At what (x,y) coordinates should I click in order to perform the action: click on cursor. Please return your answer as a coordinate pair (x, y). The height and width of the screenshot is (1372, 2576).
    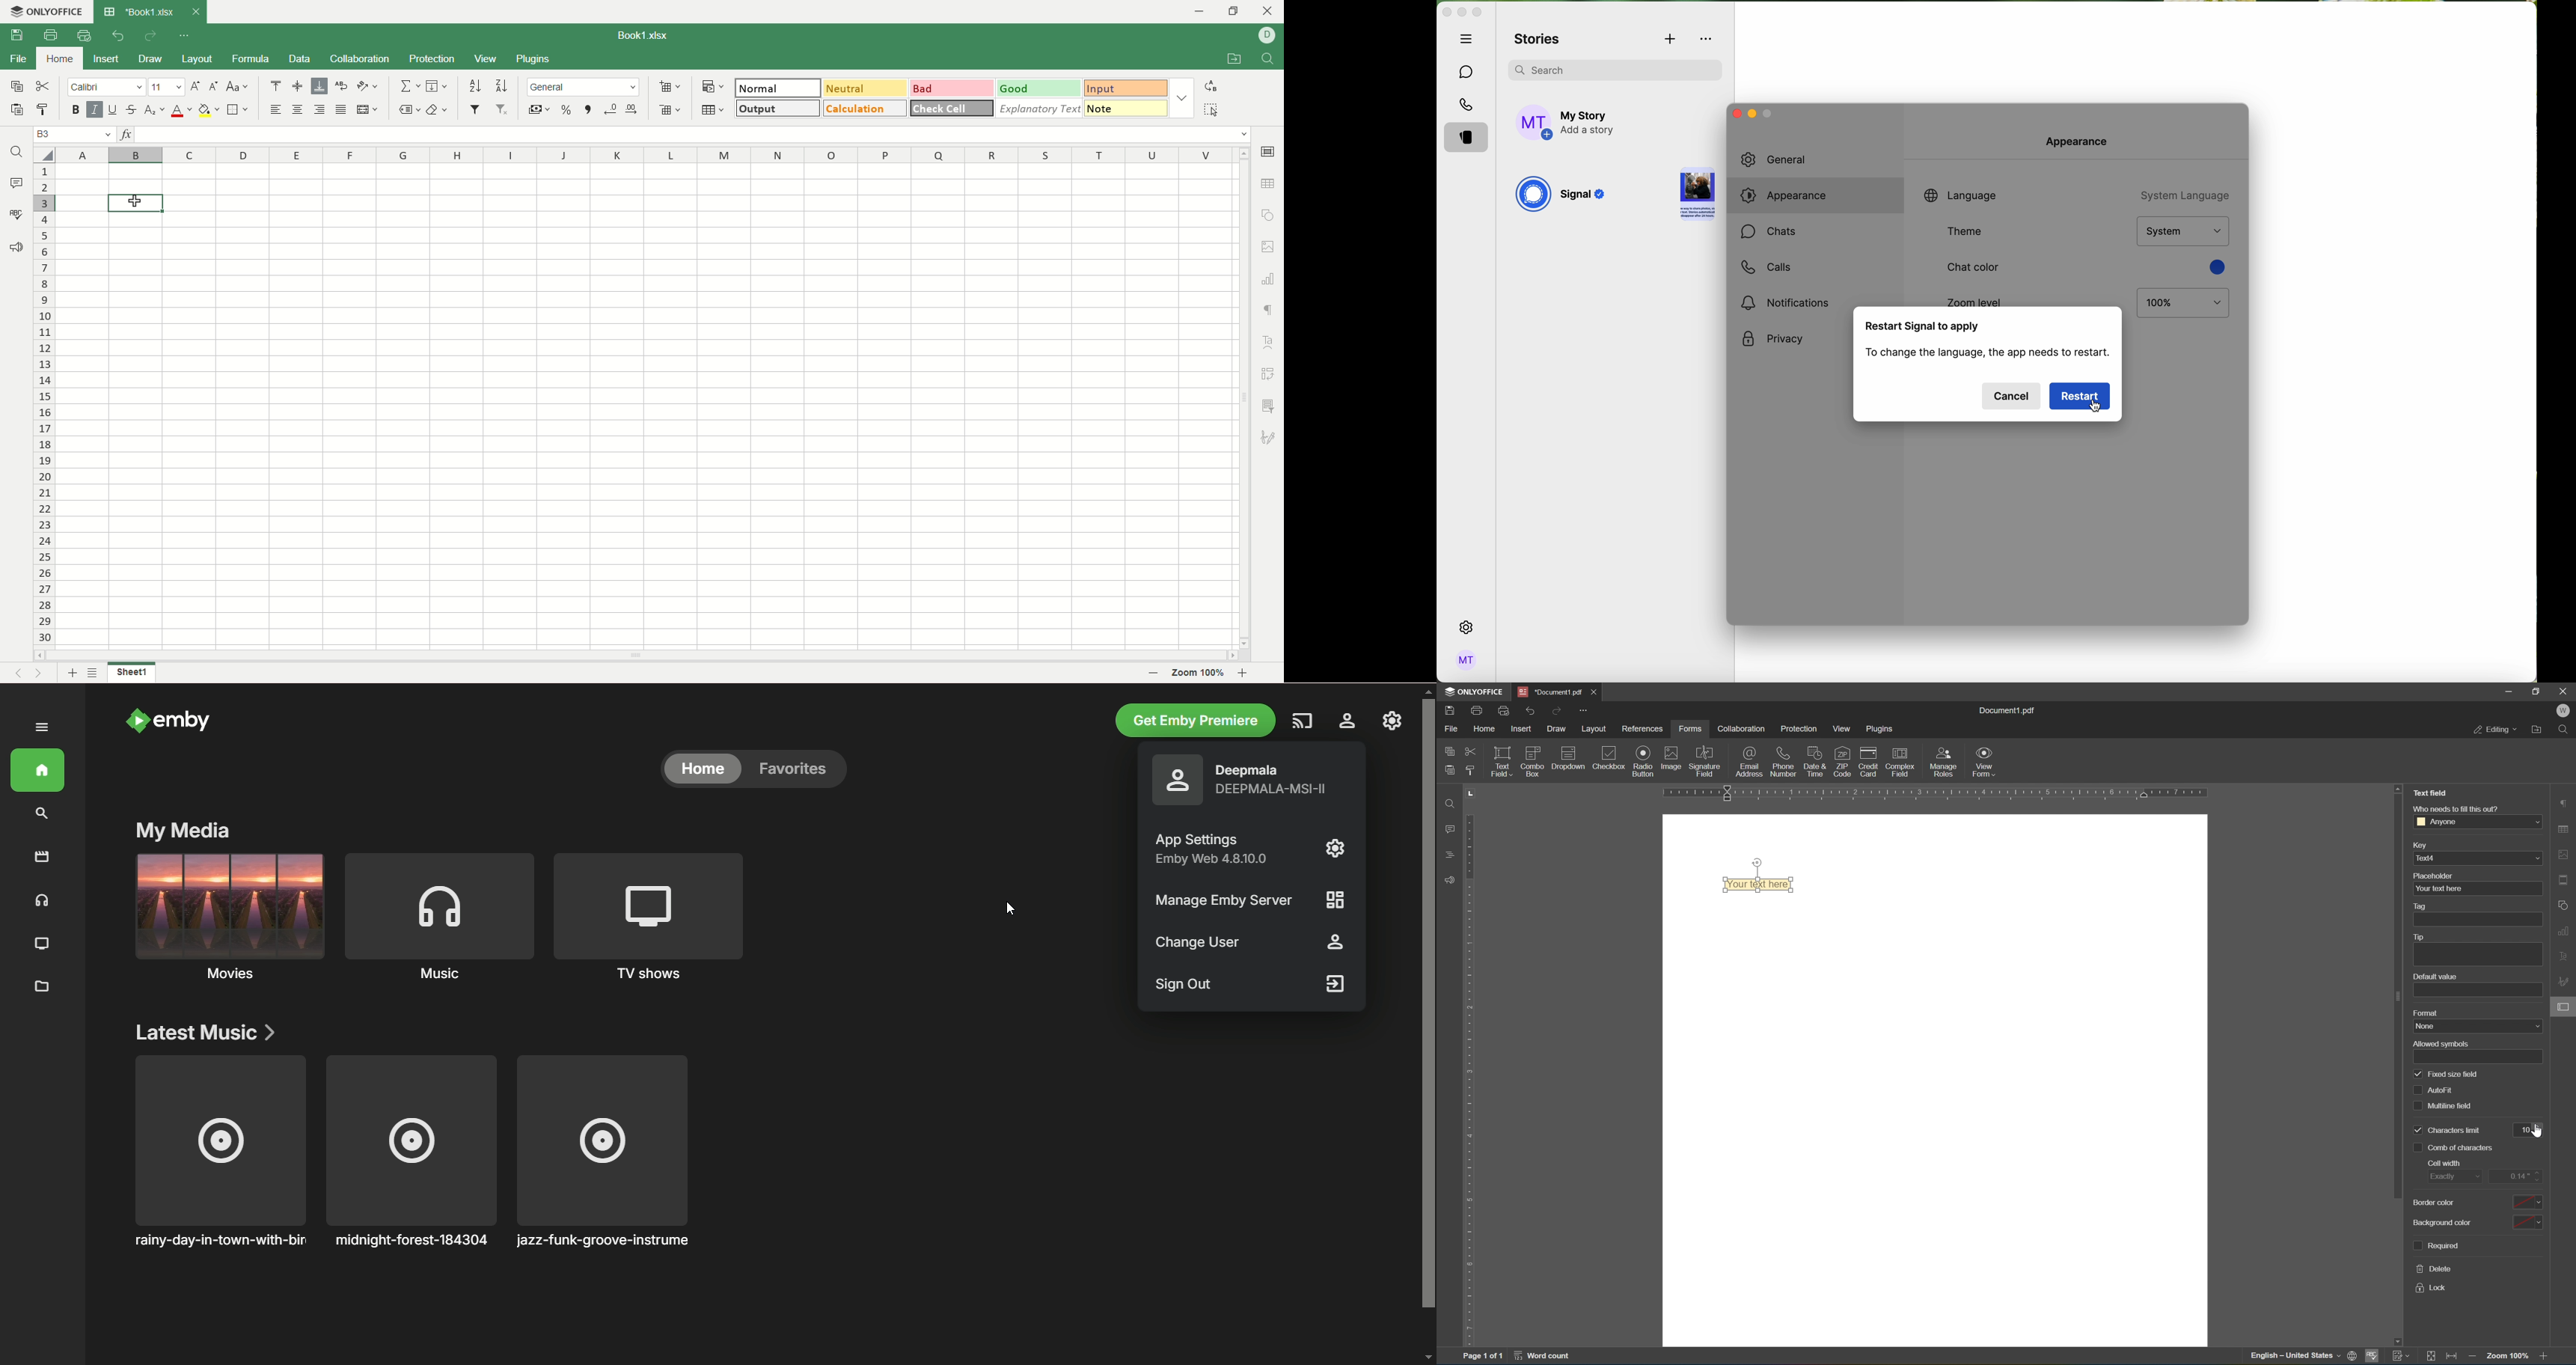
    Looking at the image, I should click on (1009, 908).